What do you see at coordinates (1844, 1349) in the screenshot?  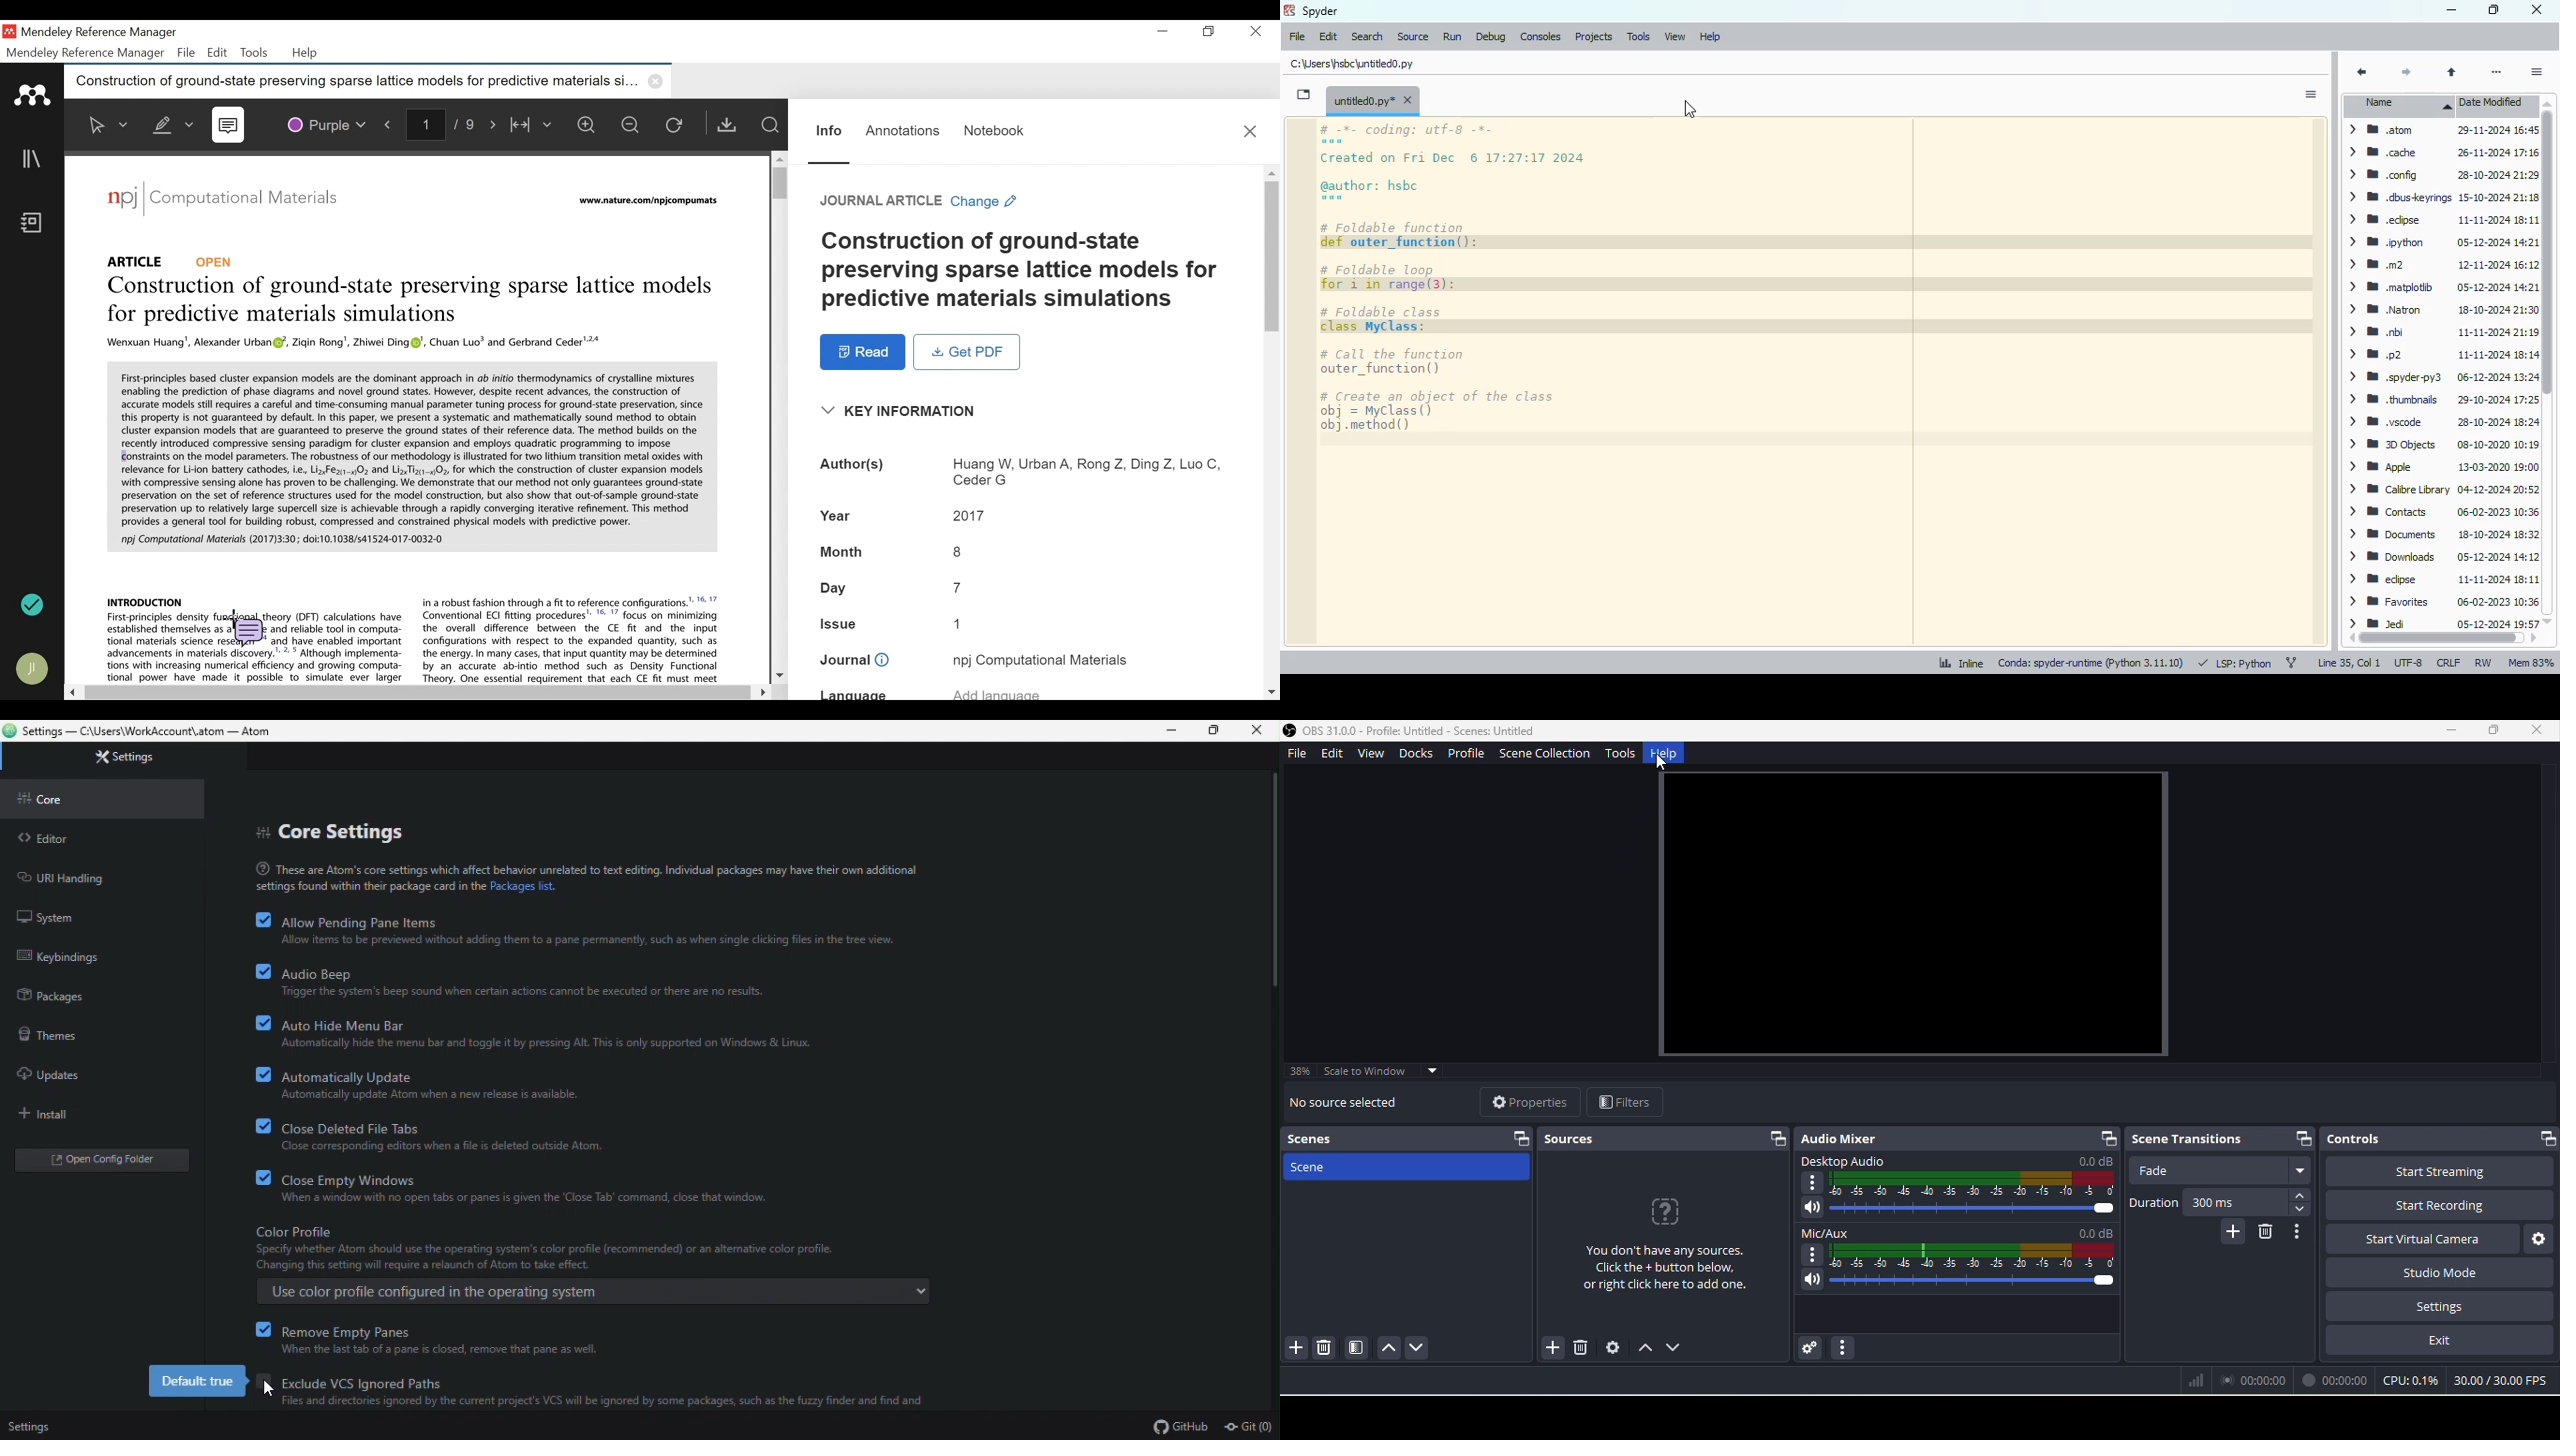 I see `audio mixer menu` at bounding box center [1844, 1349].